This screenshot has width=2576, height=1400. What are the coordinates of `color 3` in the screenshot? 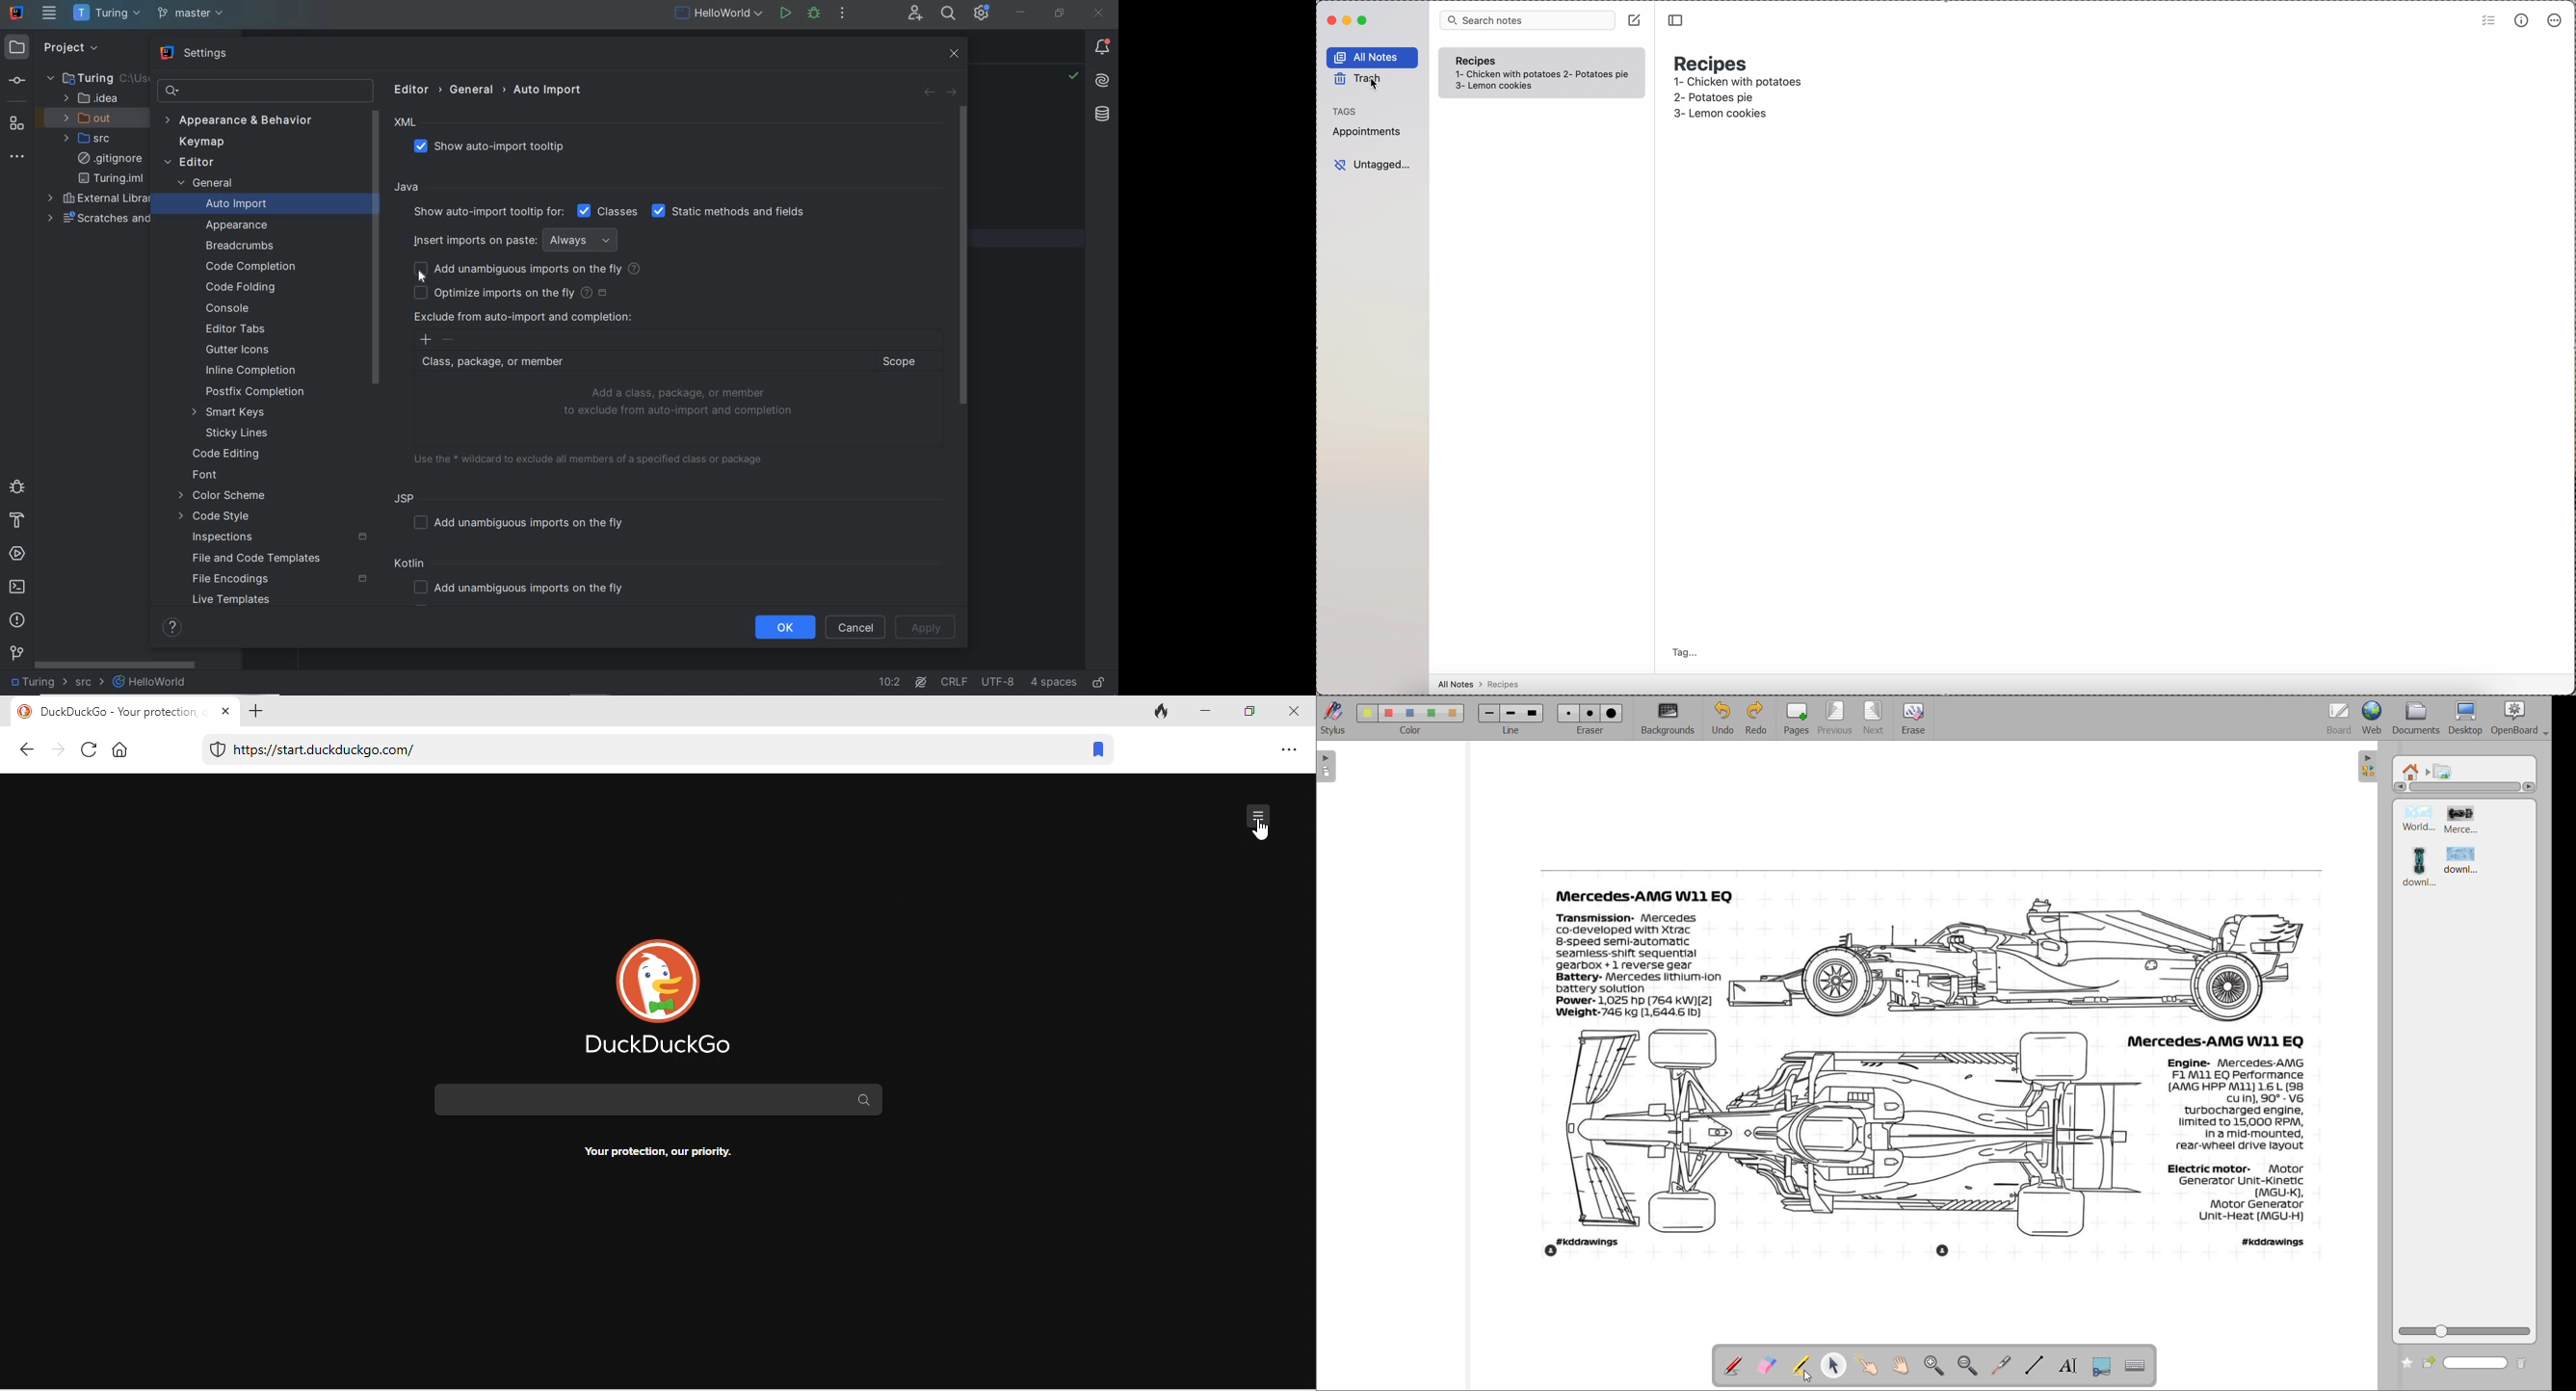 It's located at (1412, 712).